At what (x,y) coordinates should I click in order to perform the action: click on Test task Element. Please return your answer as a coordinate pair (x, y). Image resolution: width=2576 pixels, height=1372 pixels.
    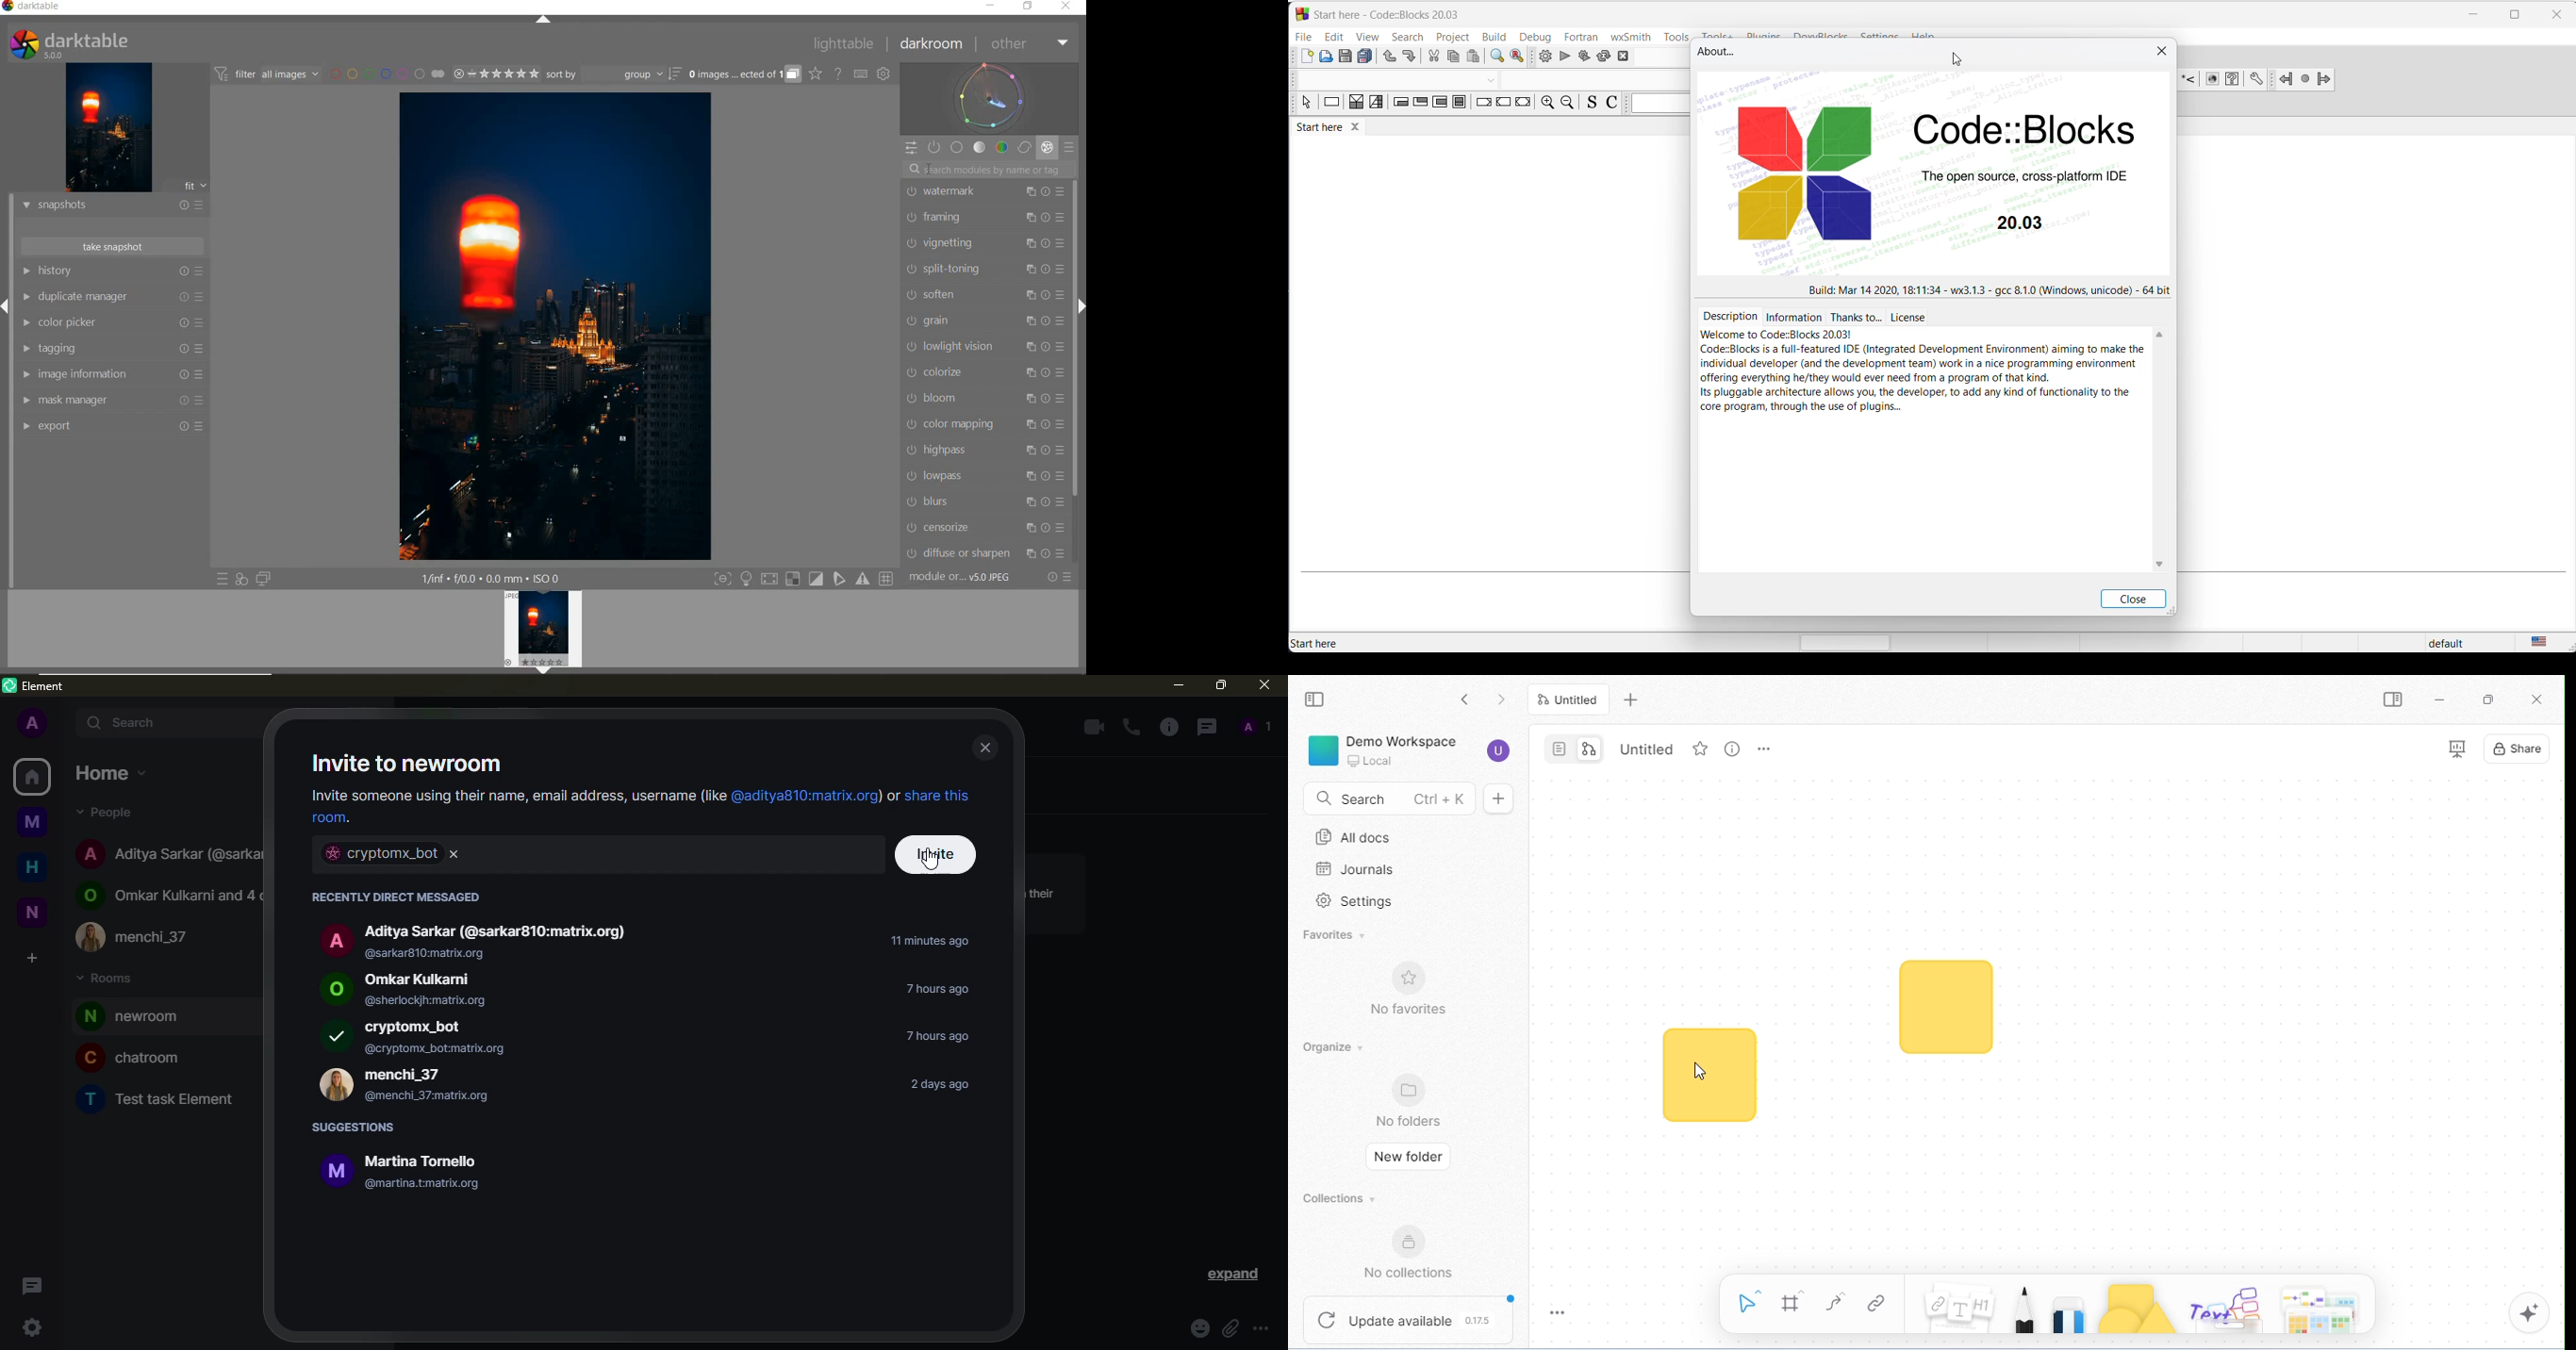
    Looking at the image, I should click on (160, 1099).